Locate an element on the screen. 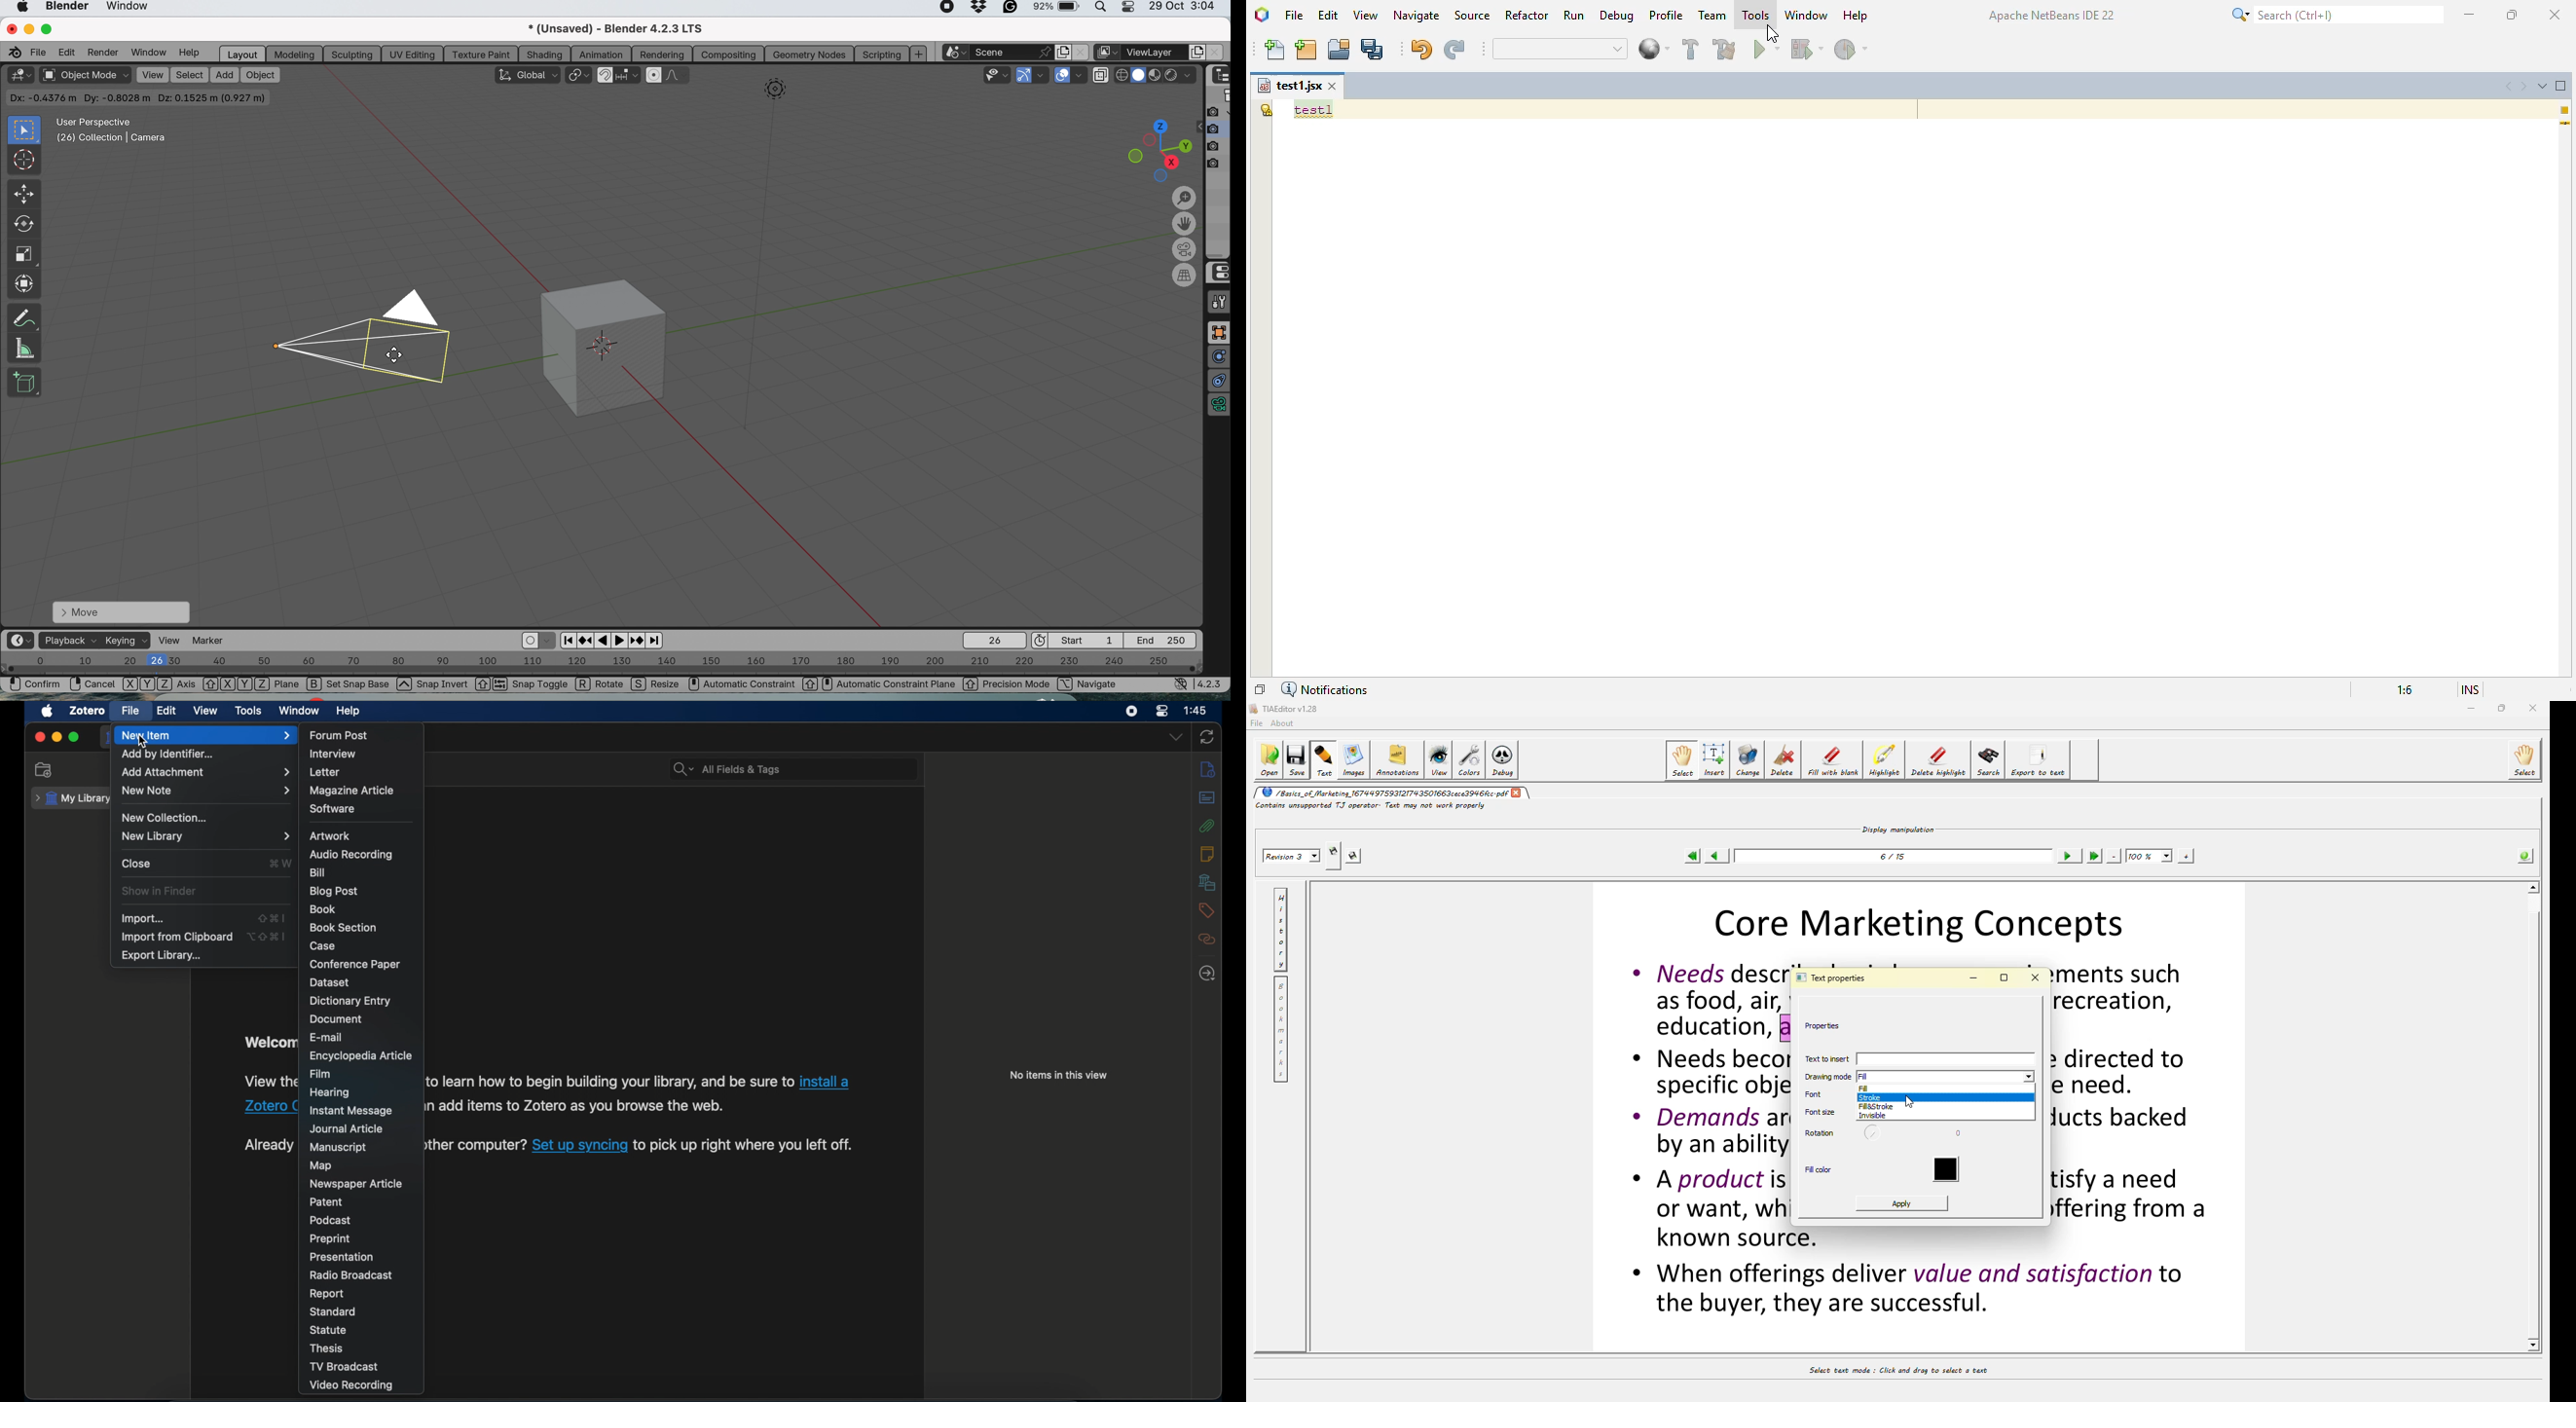  minimize is located at coordinates (56, 738).